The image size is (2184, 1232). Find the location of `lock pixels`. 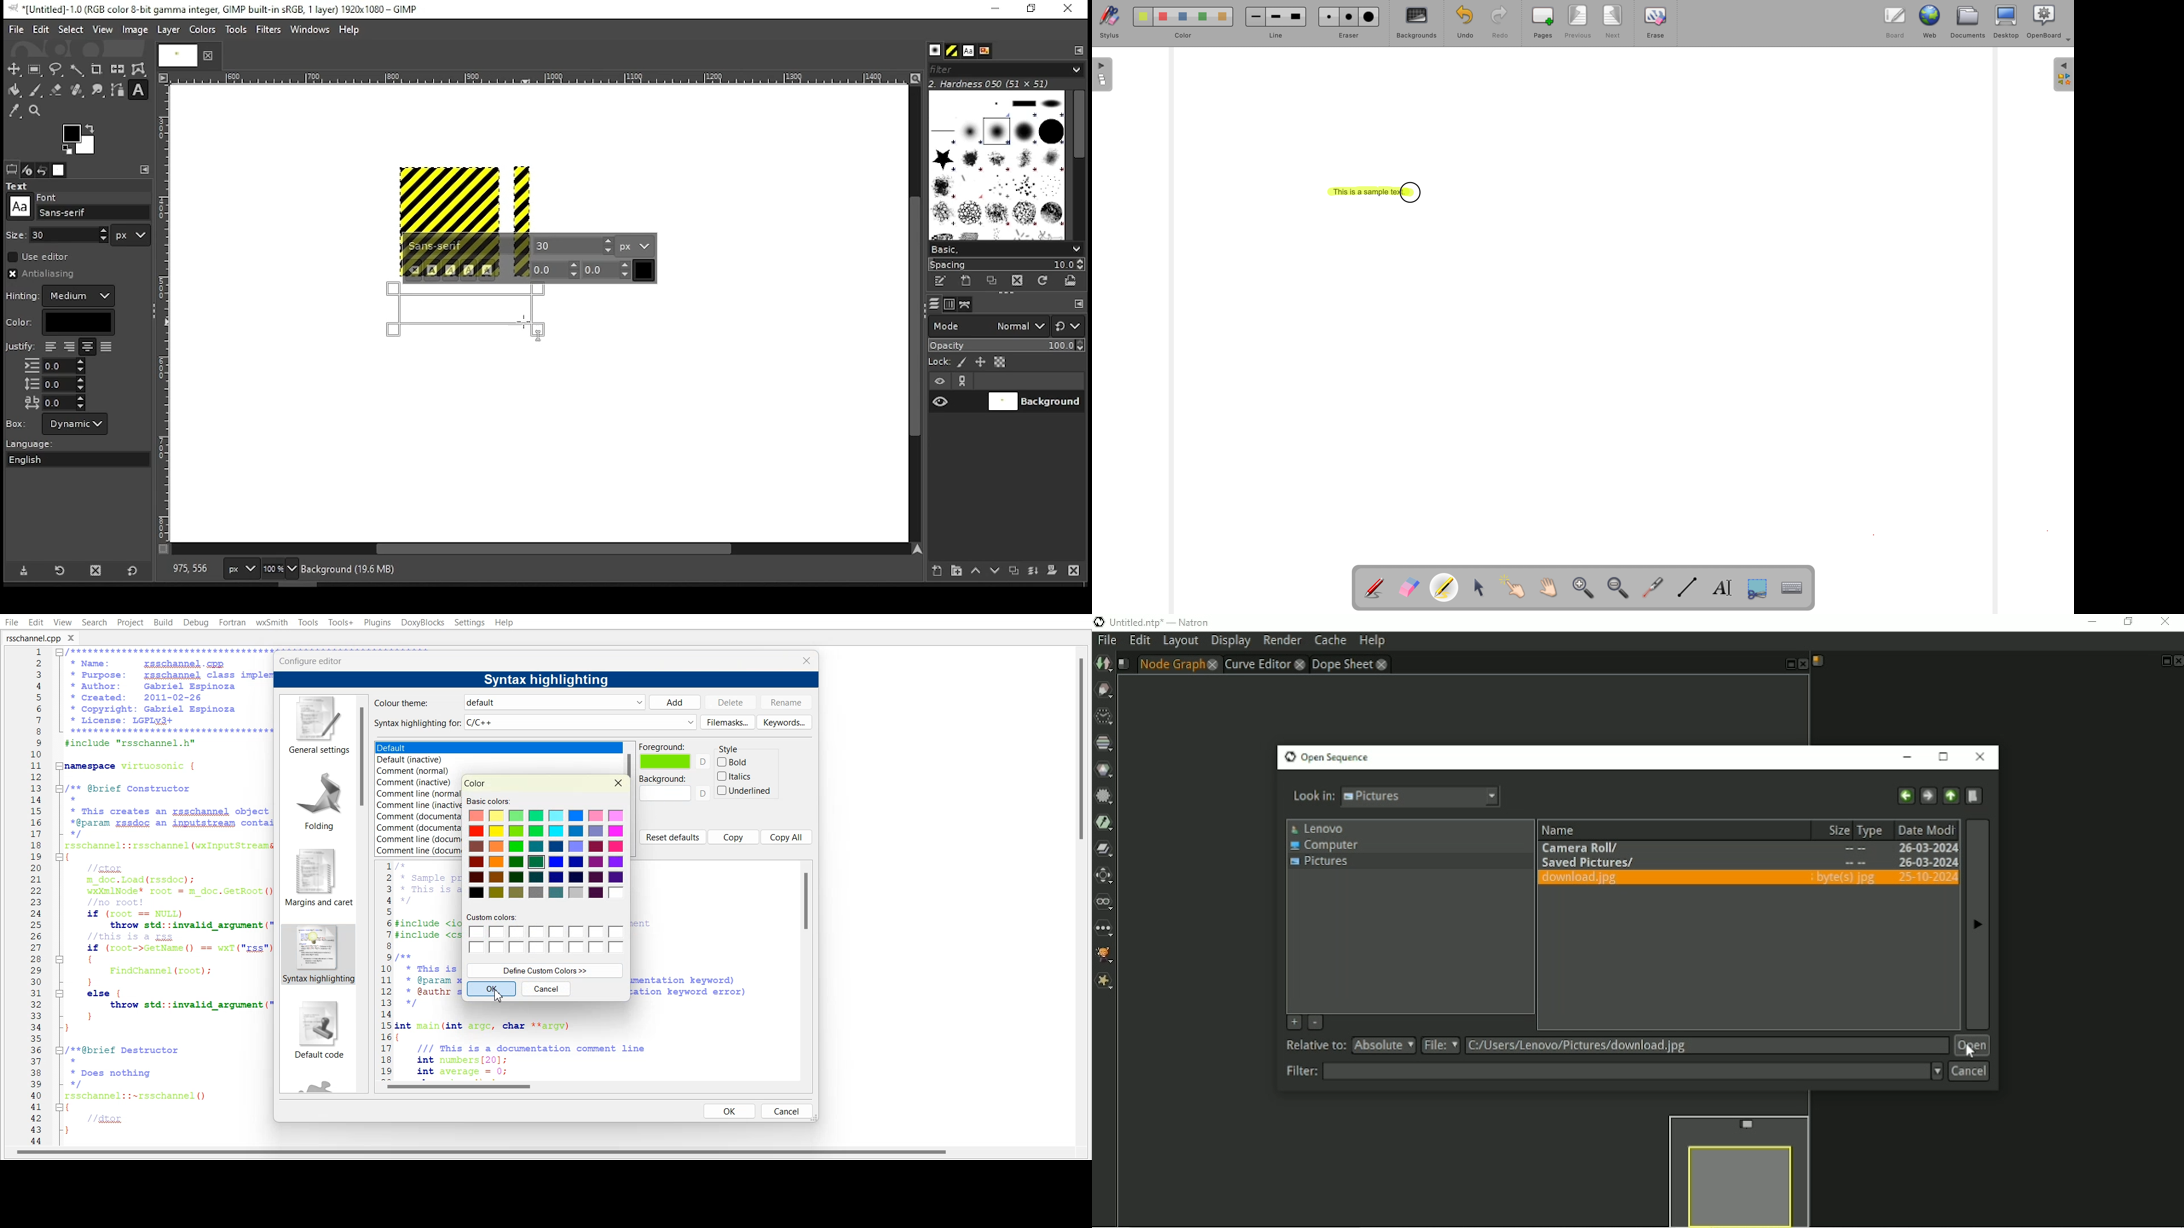

lock pixels is located at coordinates (965, 362).